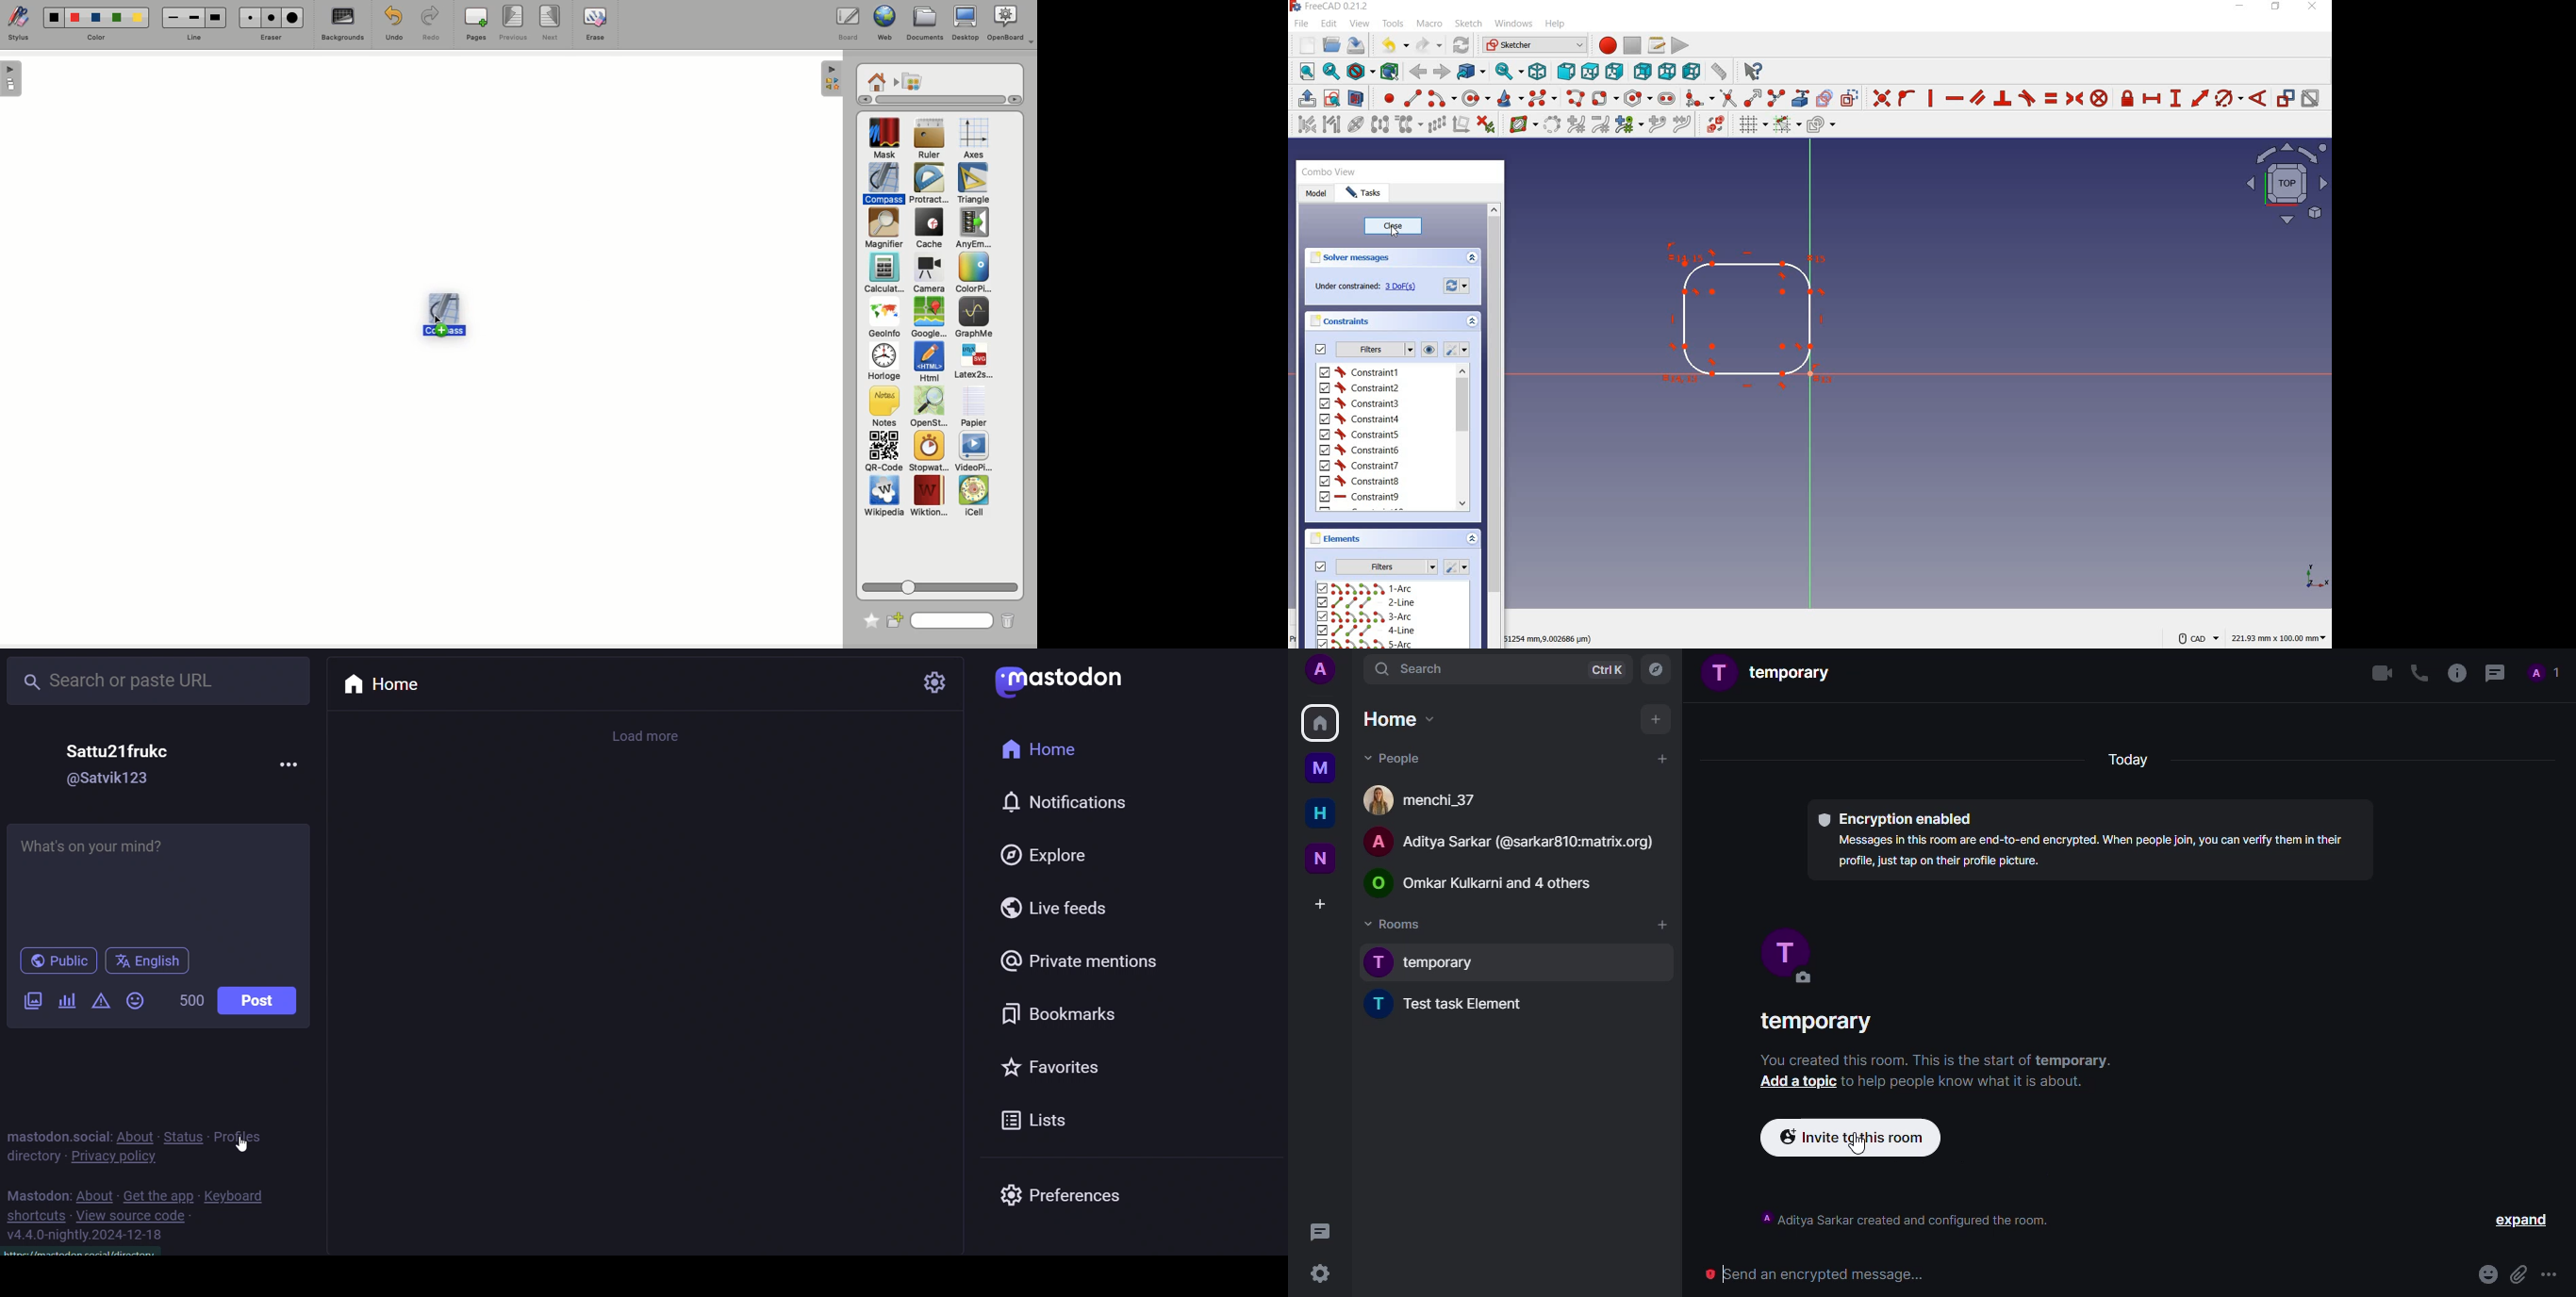 This screenshot has height=1316, width=2576. Describe the element at coordinates (1319, 722) in the screenshot. I see `home` at that location.